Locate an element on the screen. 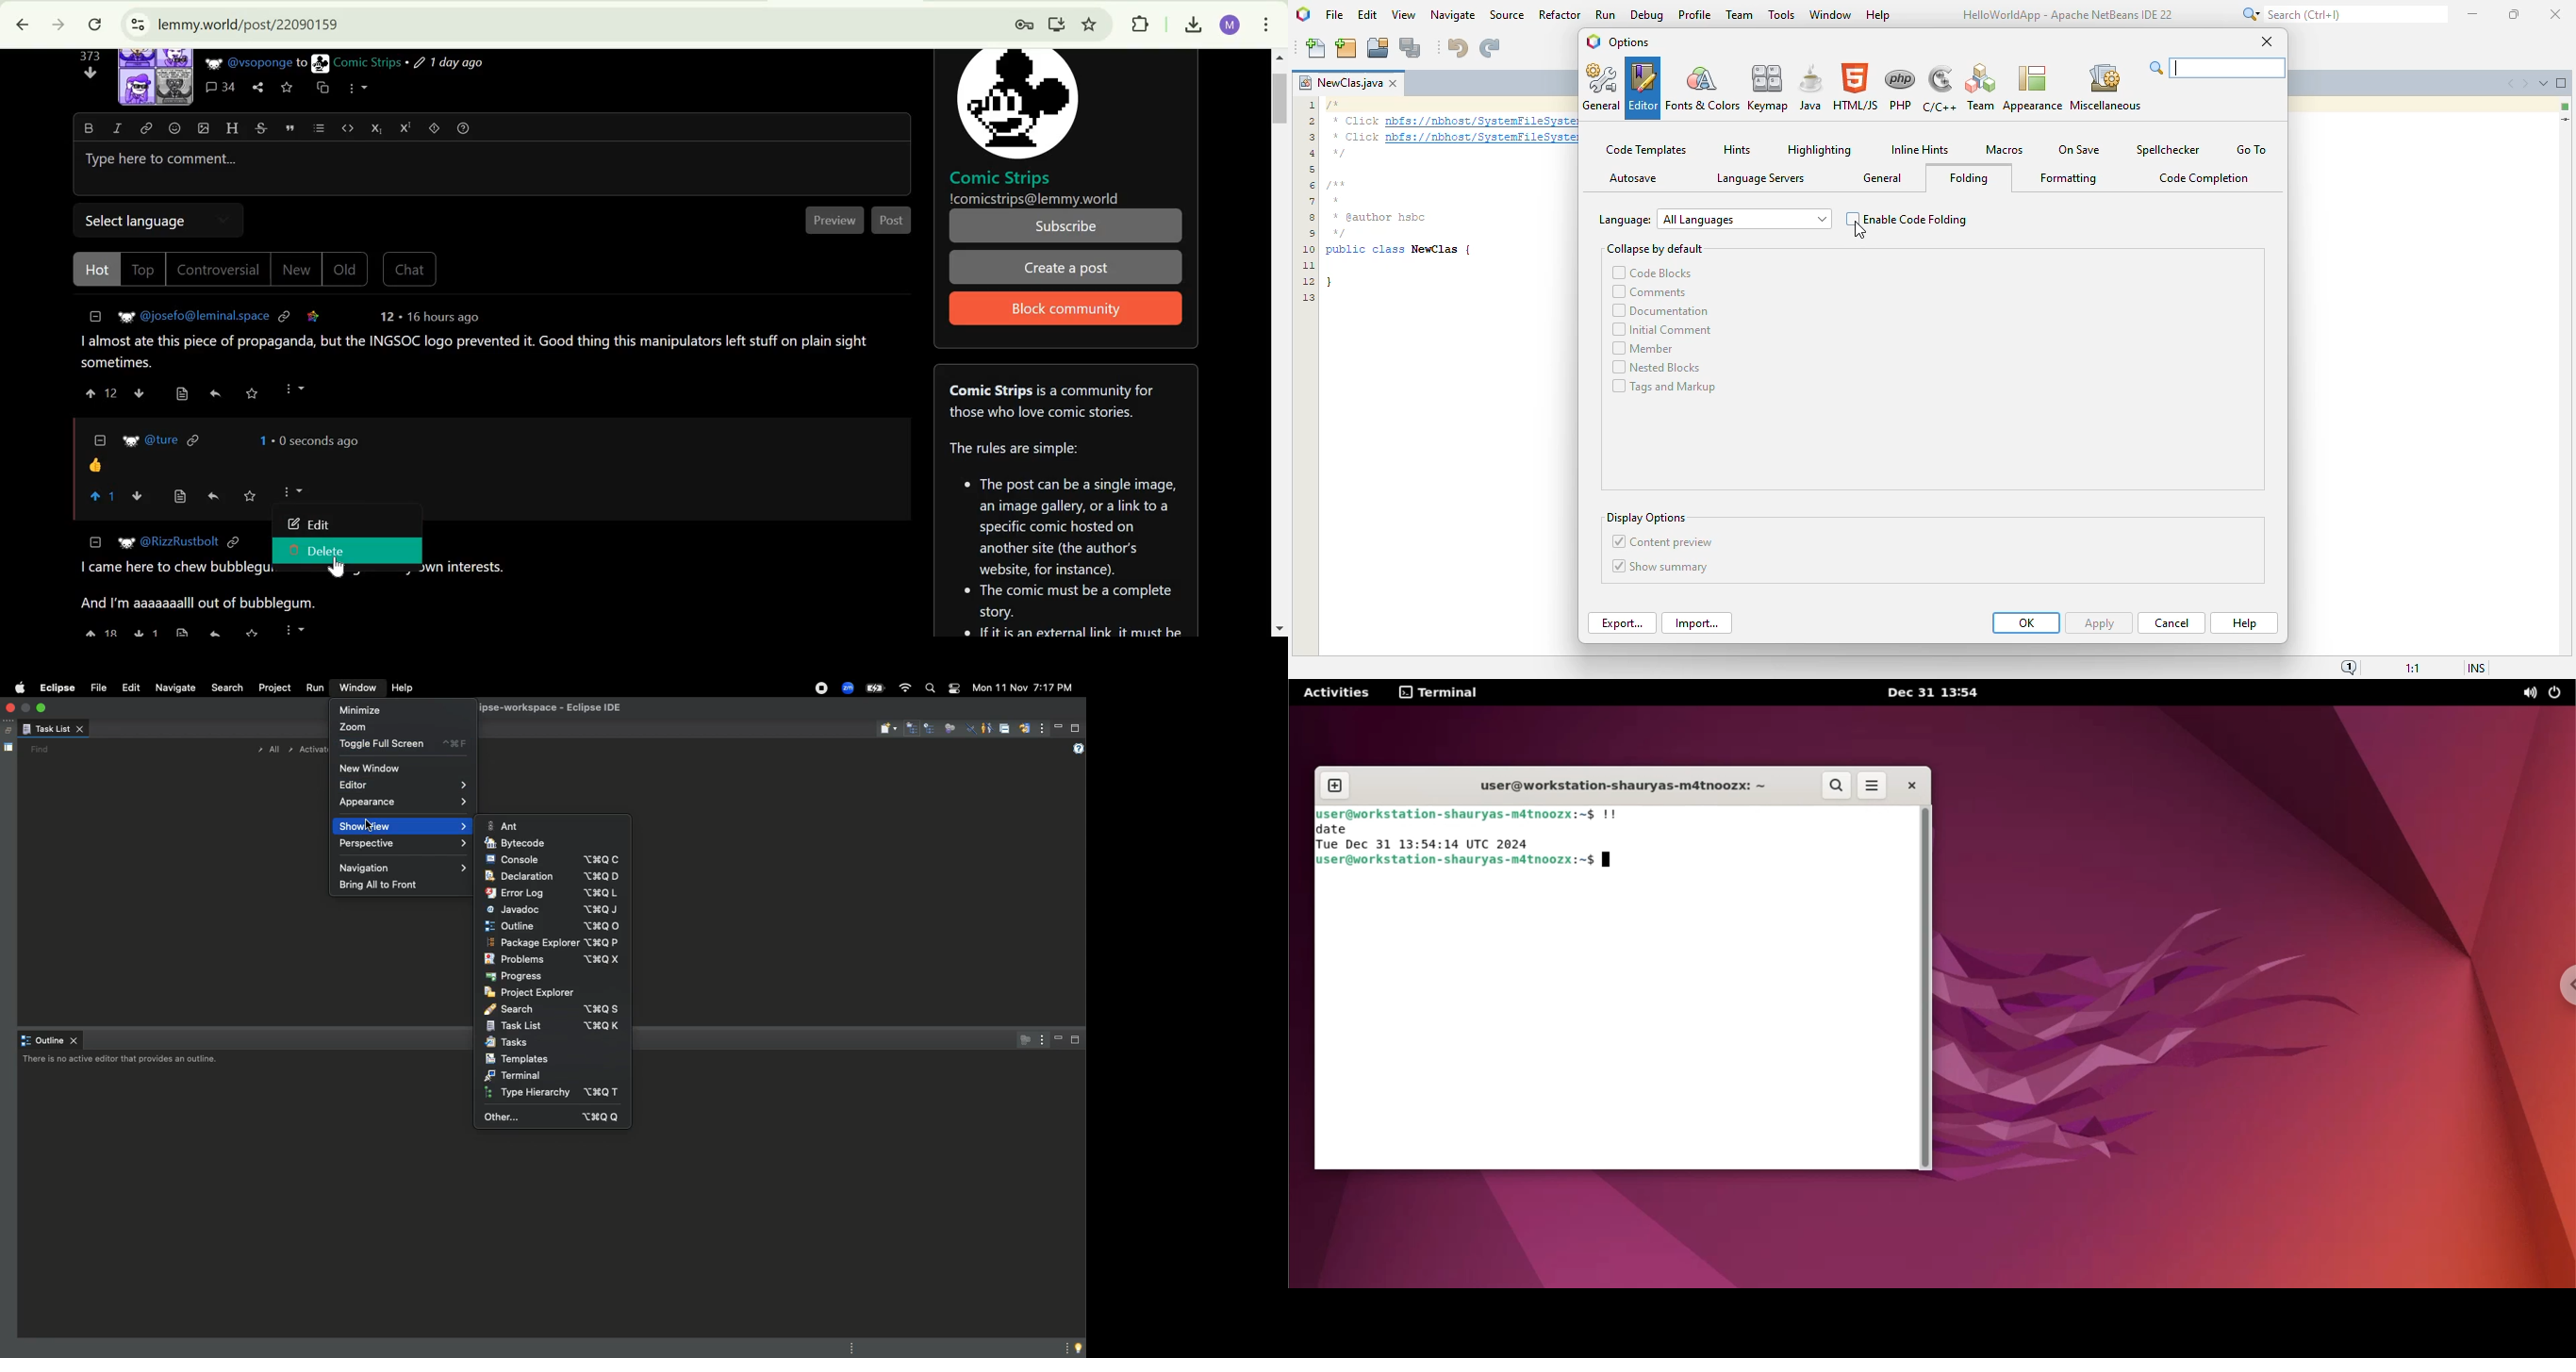 This screenshot has width=2576, height=1372. formatting help is located at coordinates (464, 127).